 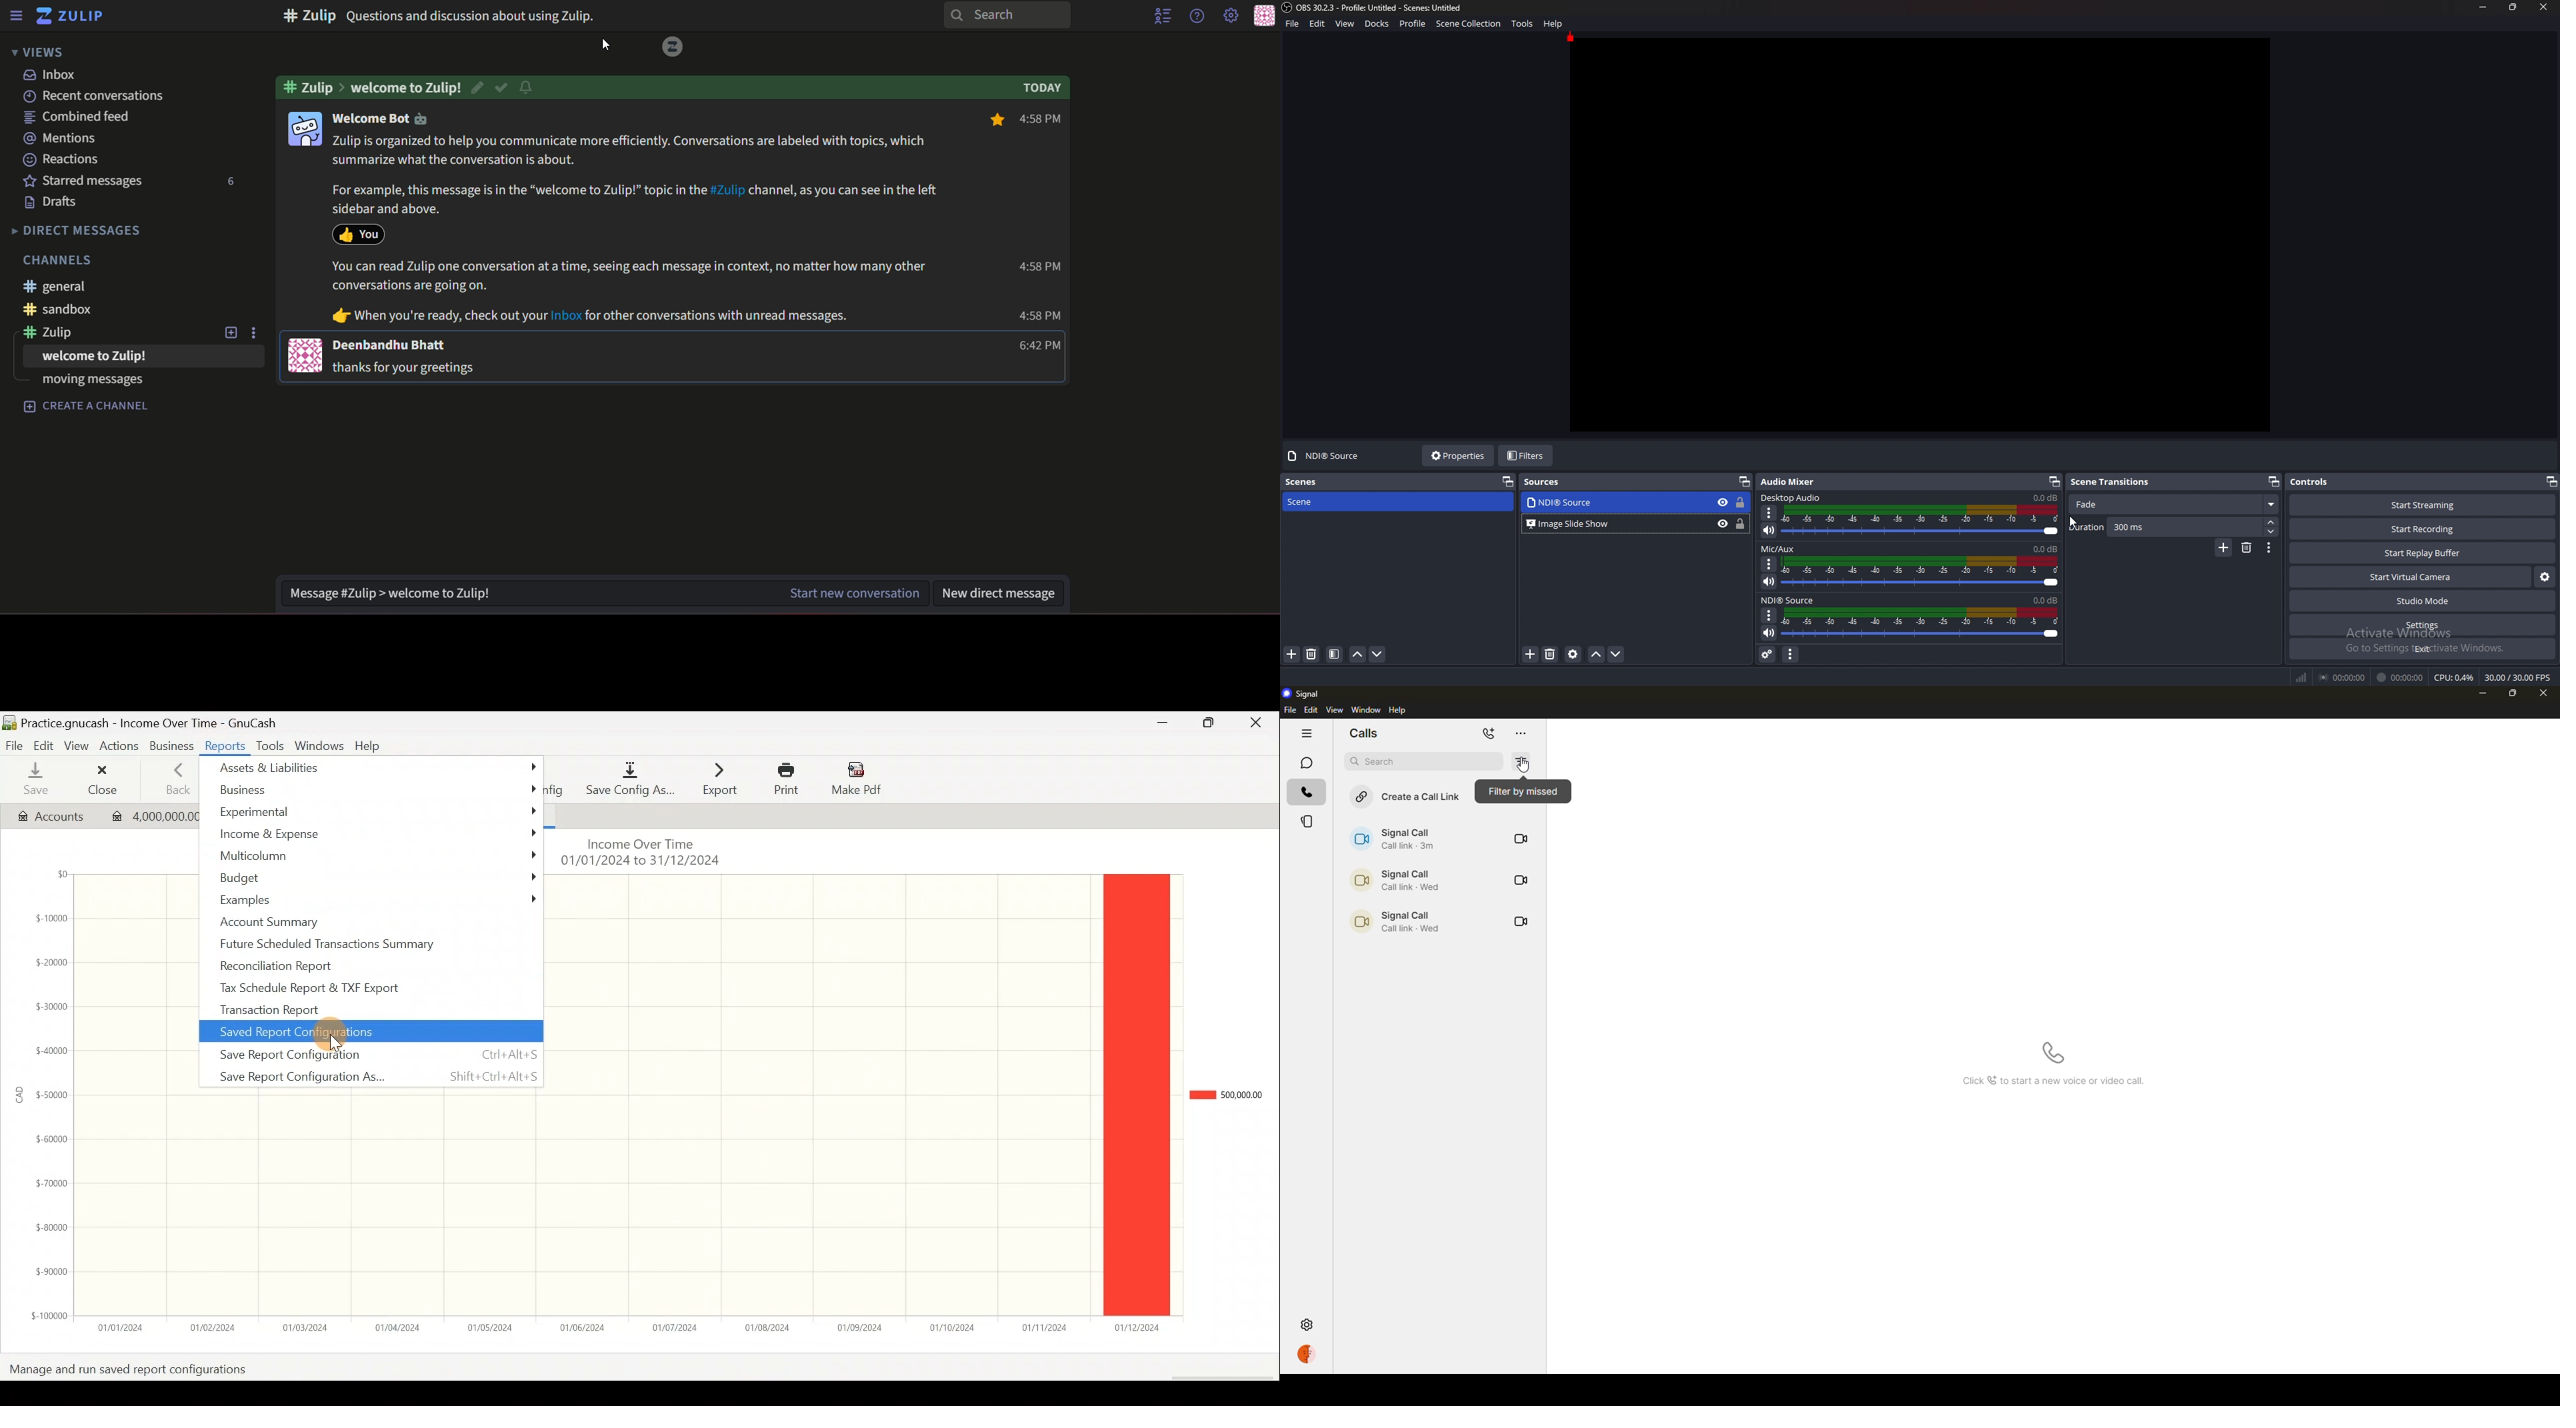 What do you see at coordinates (1306, 1325) in the screenshot?
I see `settings` at bounding box center [1306, 1325].